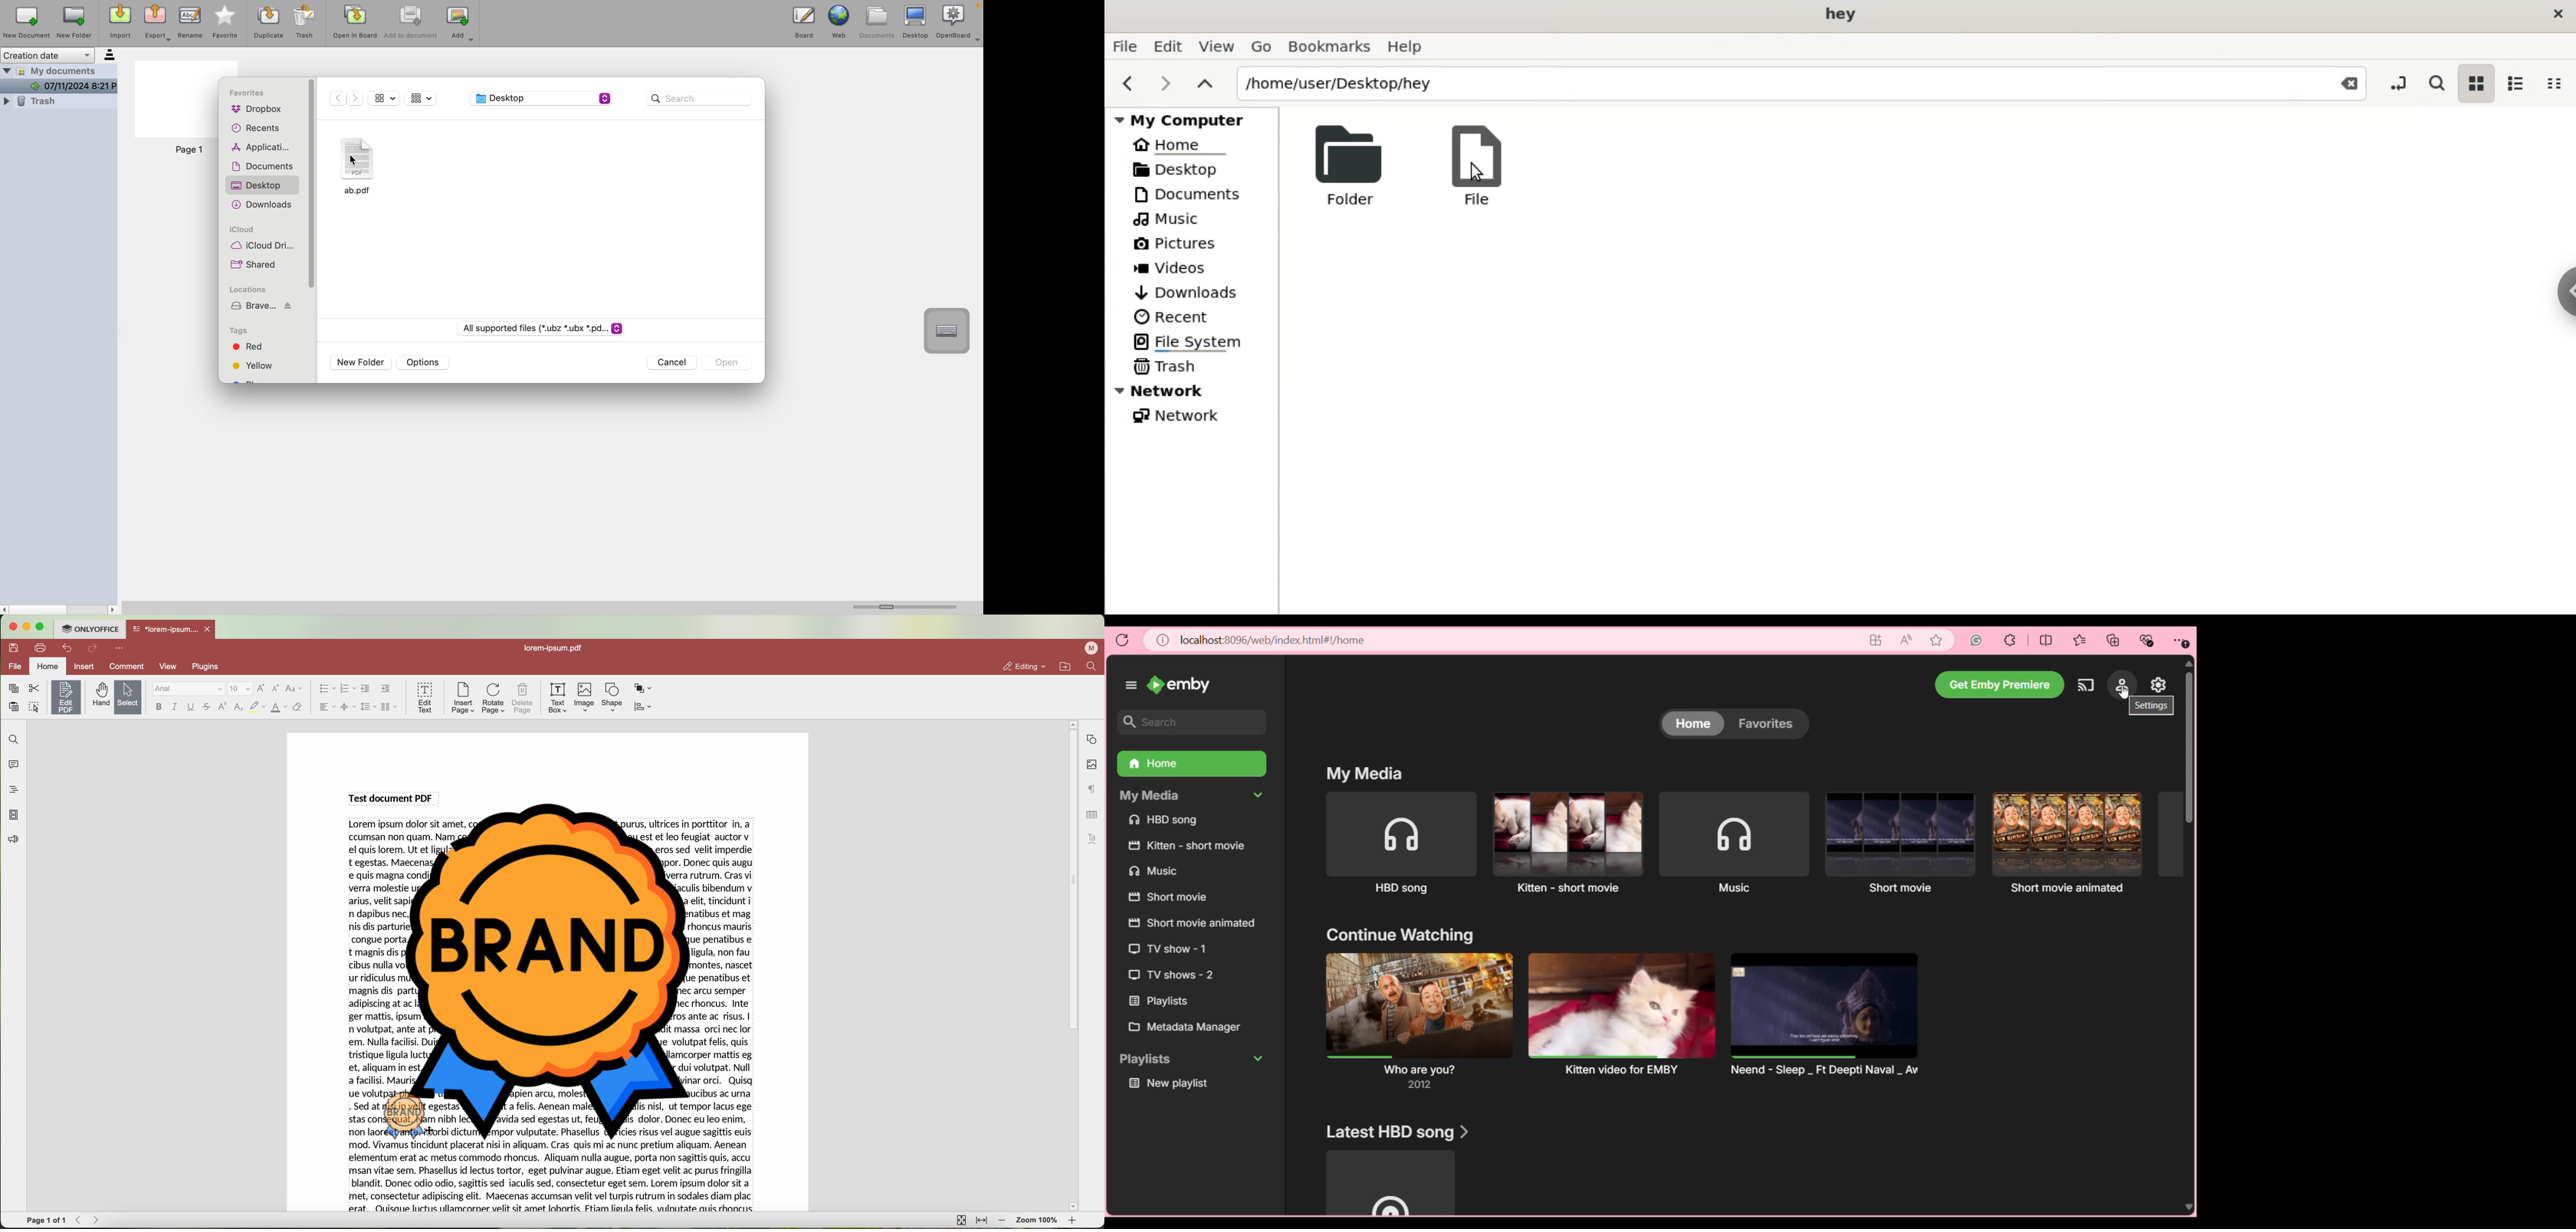 This screenshot has height=1232, width=2576. What do you see at coordinates (326, 707) in the screenshot?
I see `horizontal align` at bounding box center [326, 707].